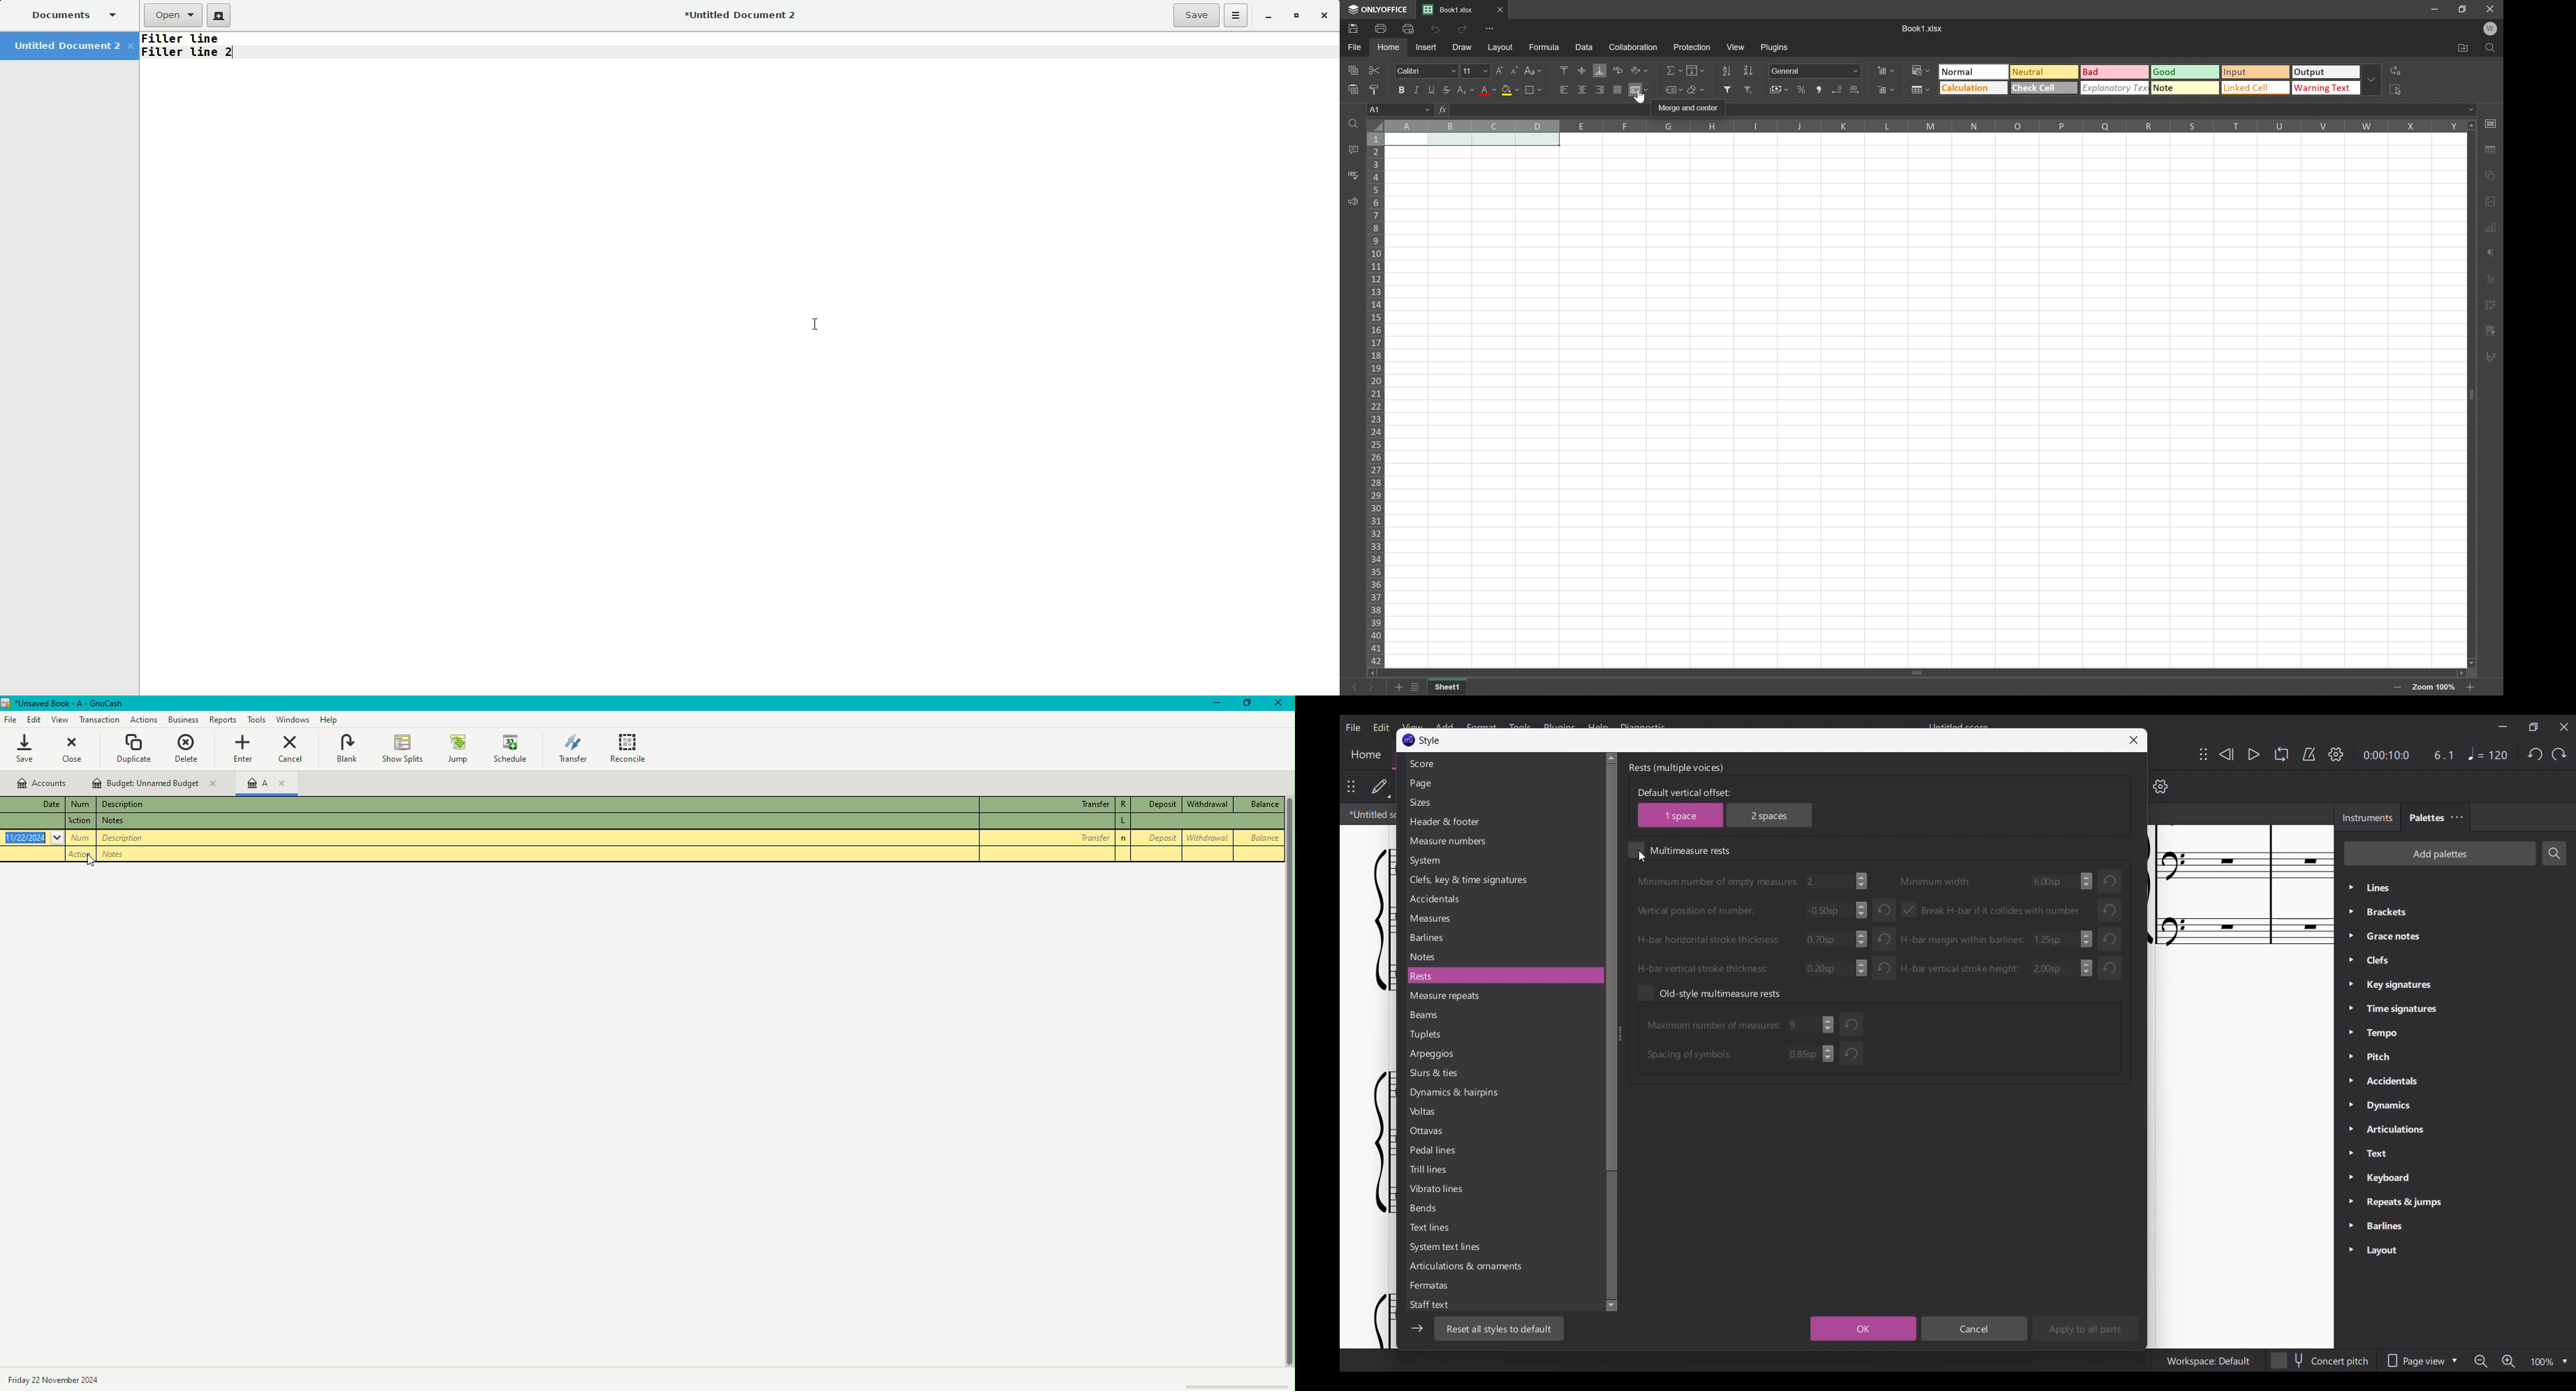 This screenshot has height=1400, width=2576. Describe the element at coordinates (1503, 861) in the screenshot. I see `System` at that location.